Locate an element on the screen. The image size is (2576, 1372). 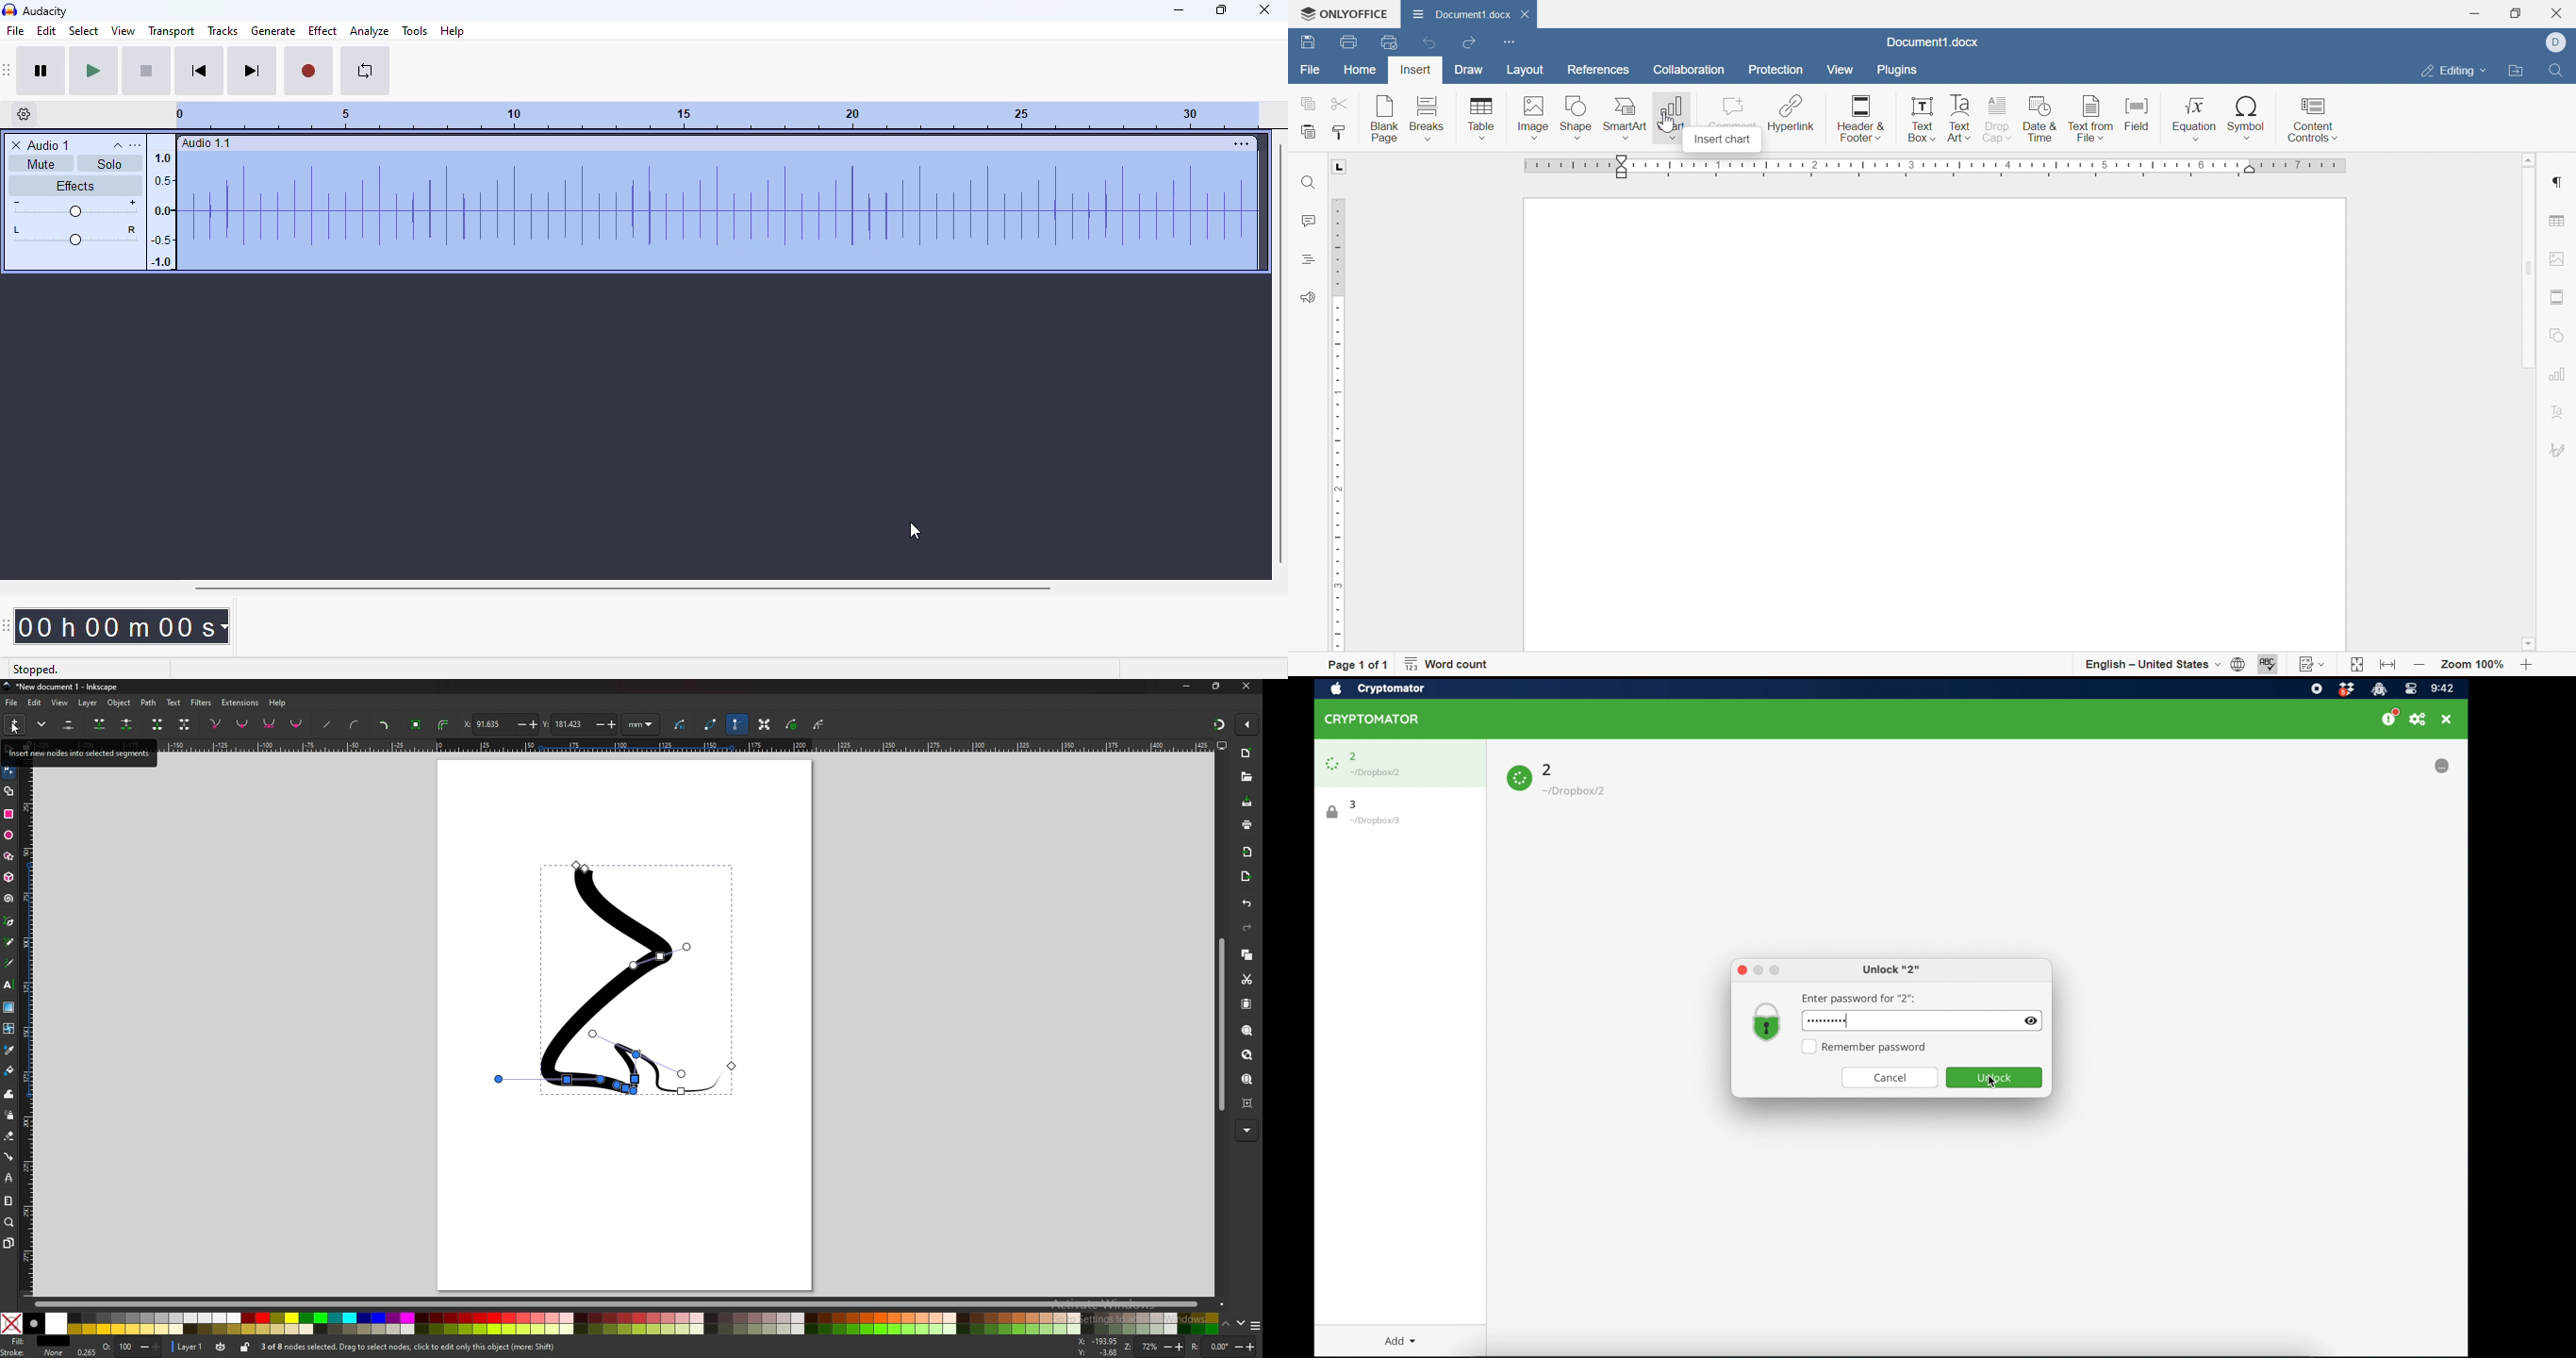
3 is located at coordinates (1354, 804).